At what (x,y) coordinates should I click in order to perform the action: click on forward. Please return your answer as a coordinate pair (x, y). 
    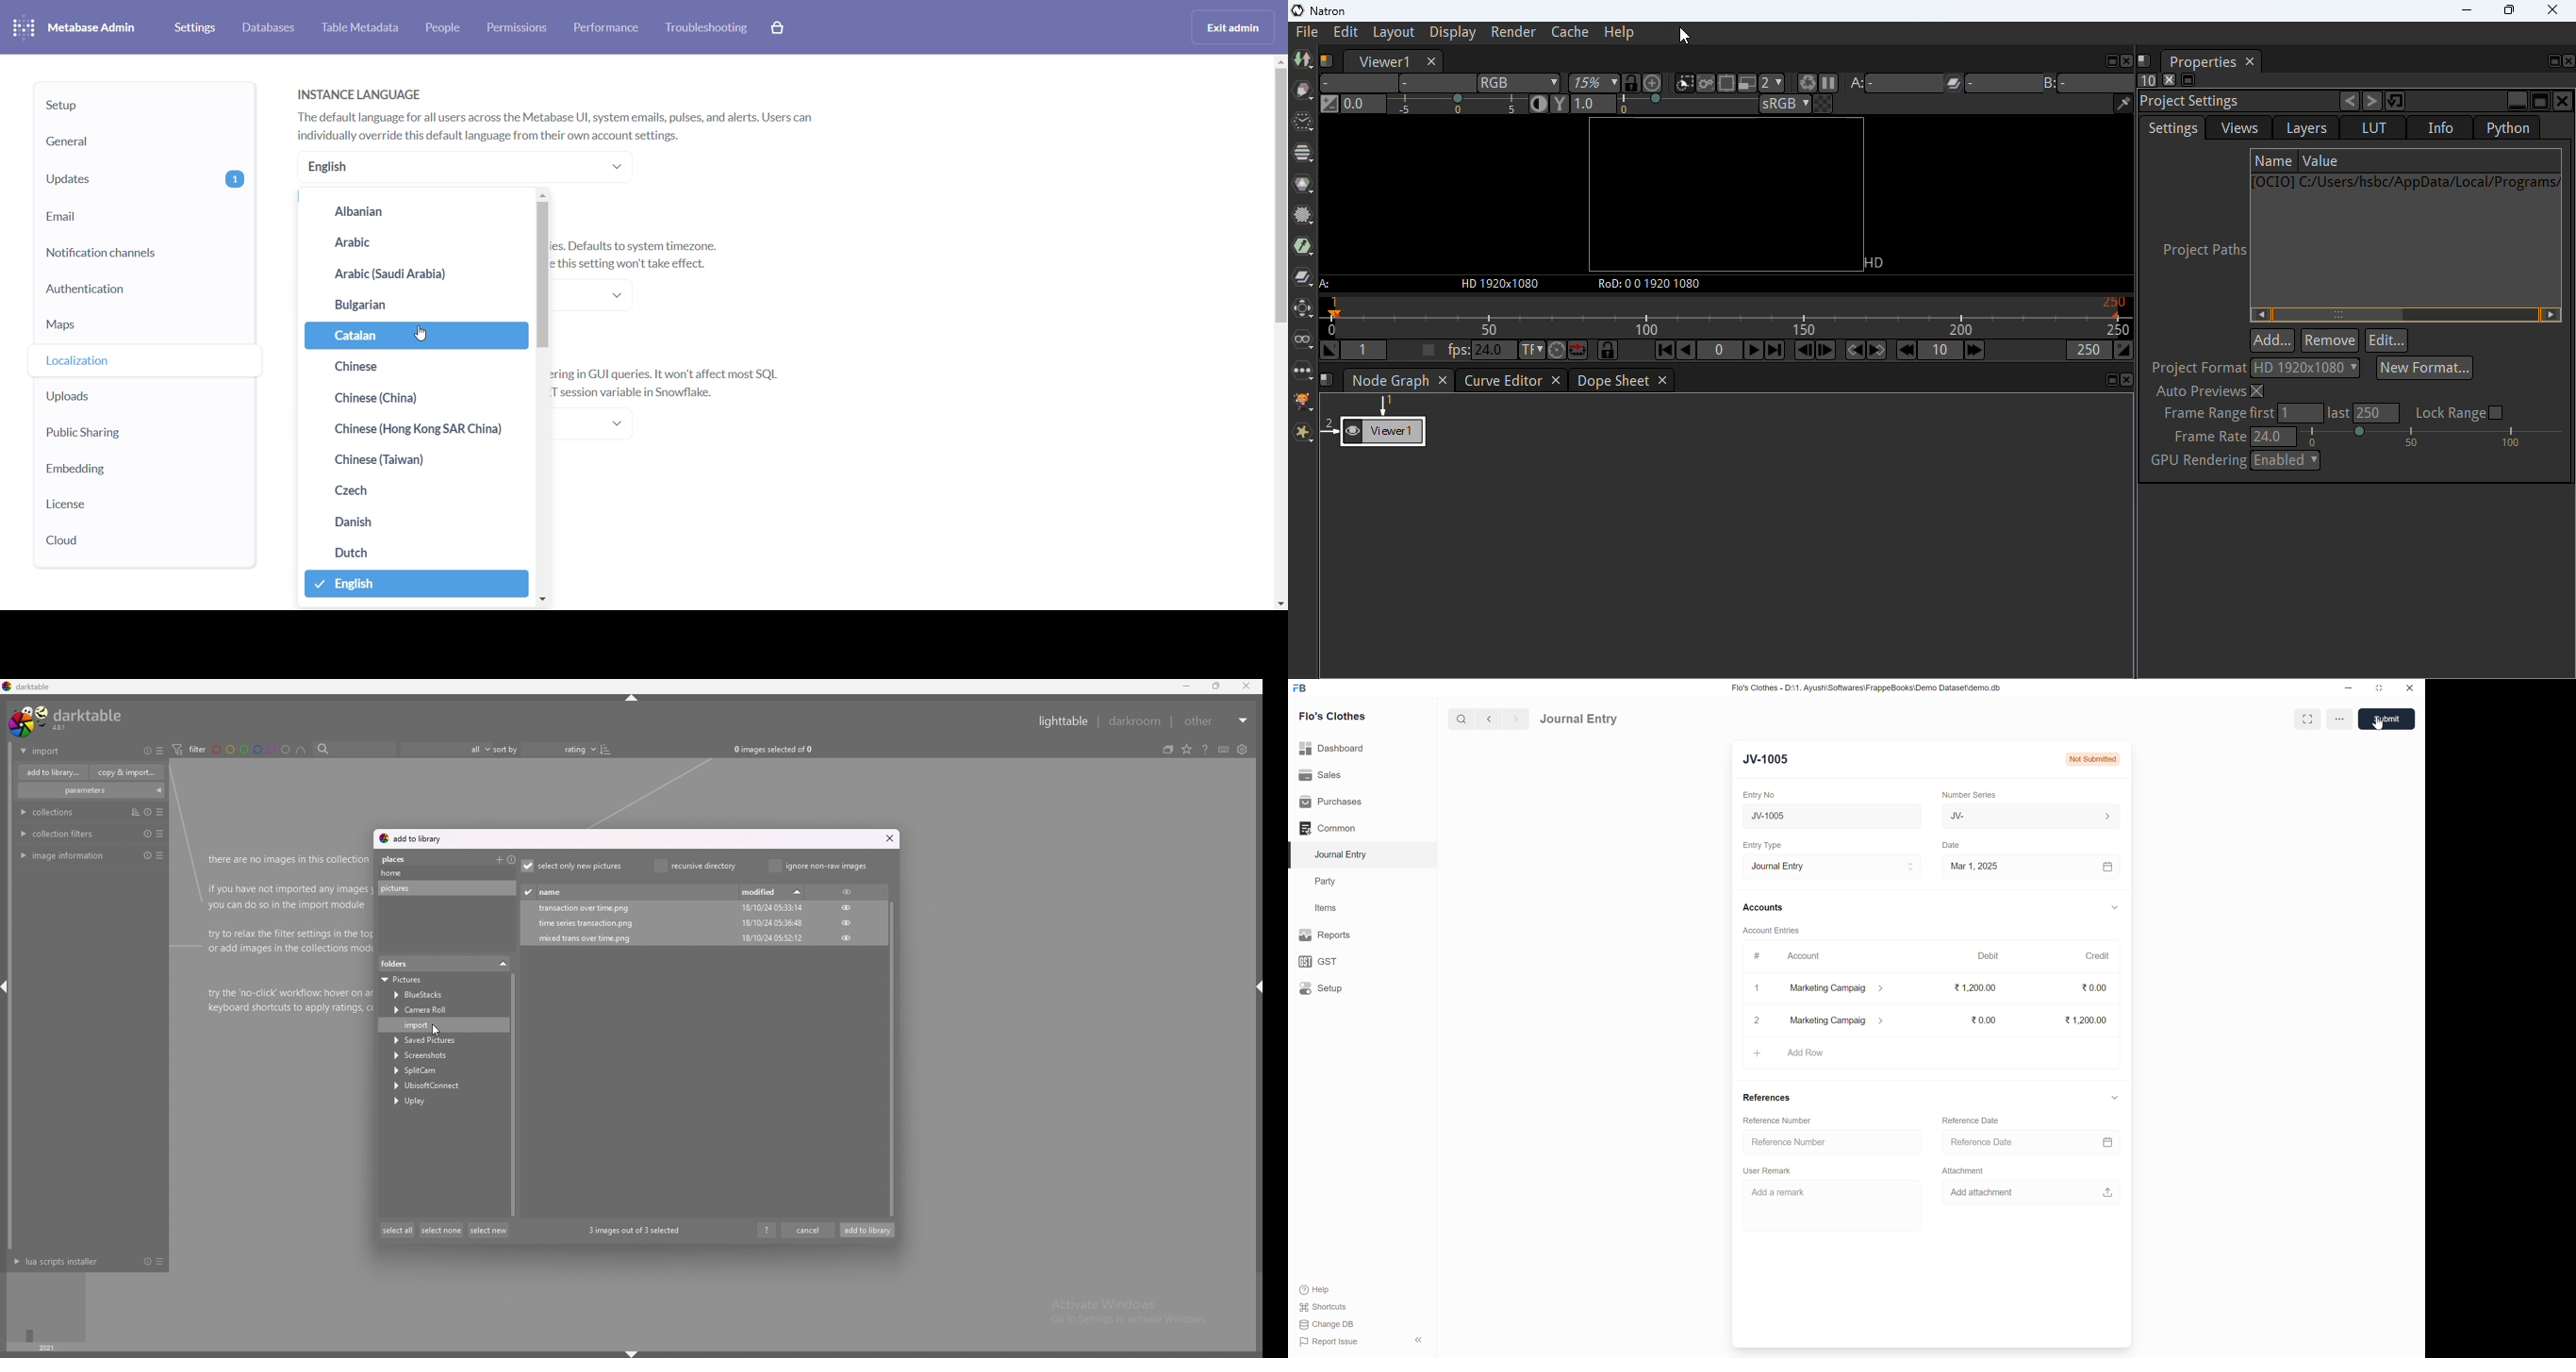
    Looking at the image, I should click on (1514, 719).